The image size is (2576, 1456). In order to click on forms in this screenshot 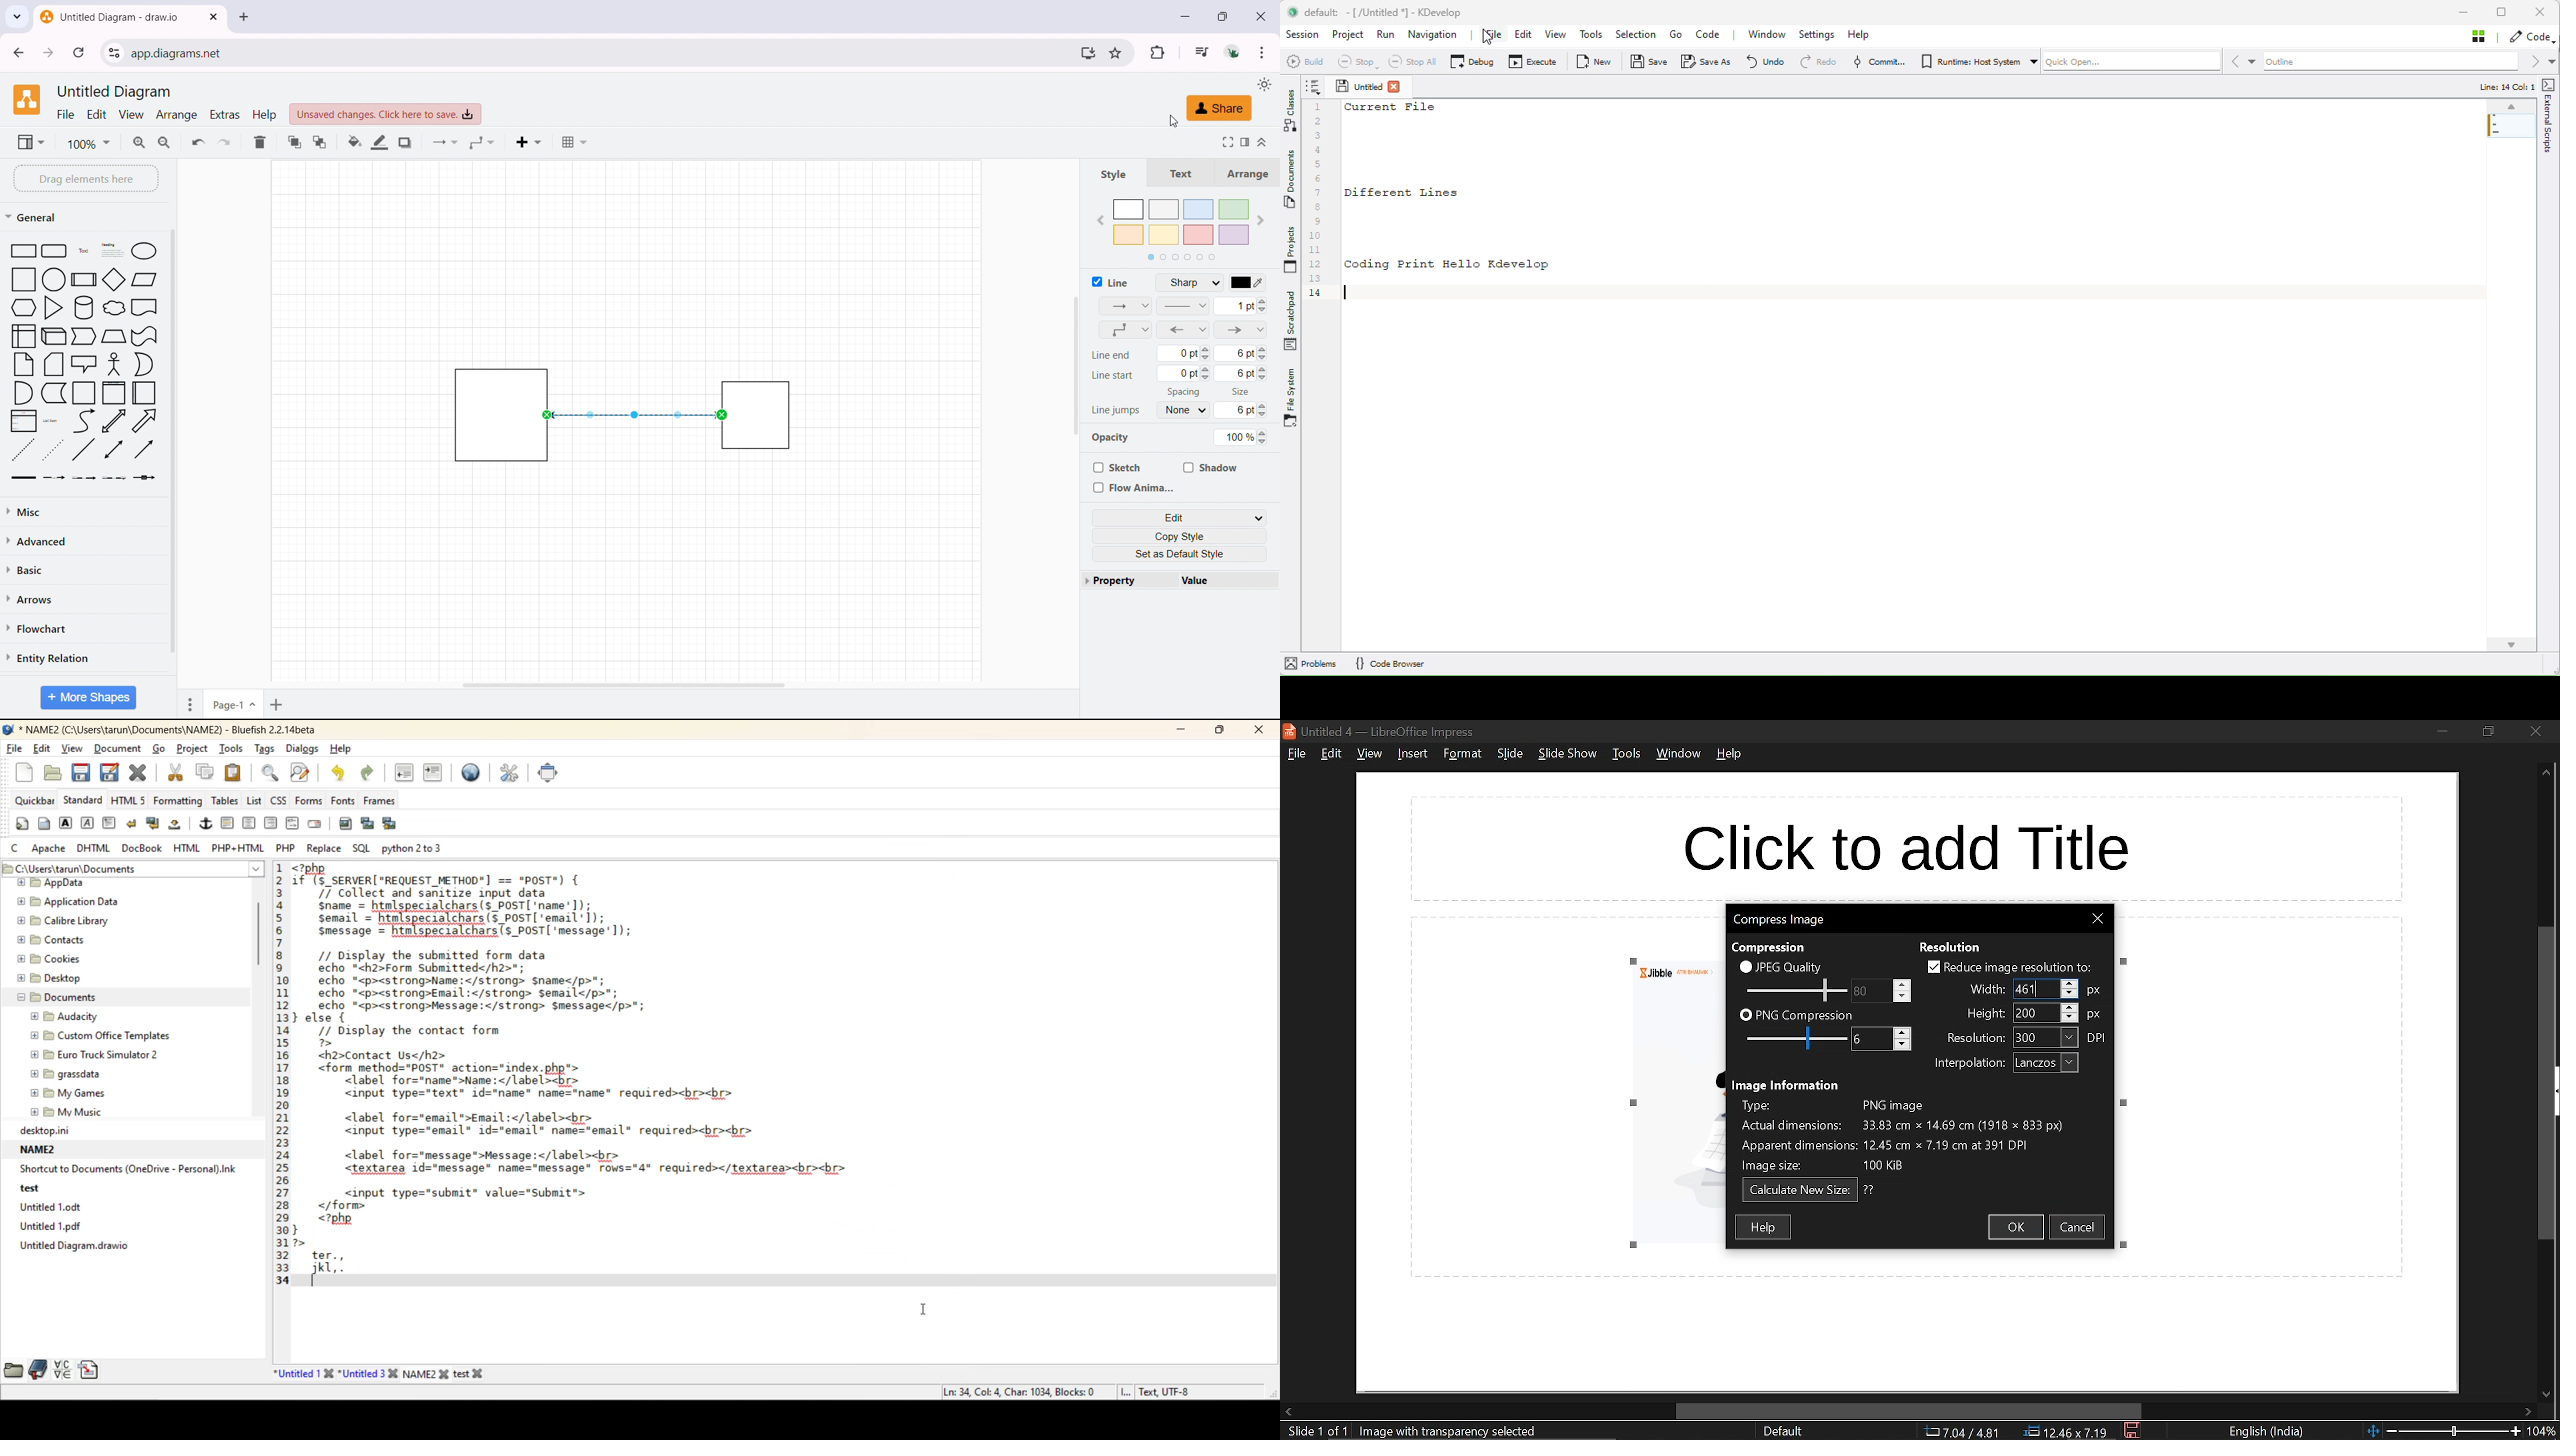, I will do `click(308, 800)`.